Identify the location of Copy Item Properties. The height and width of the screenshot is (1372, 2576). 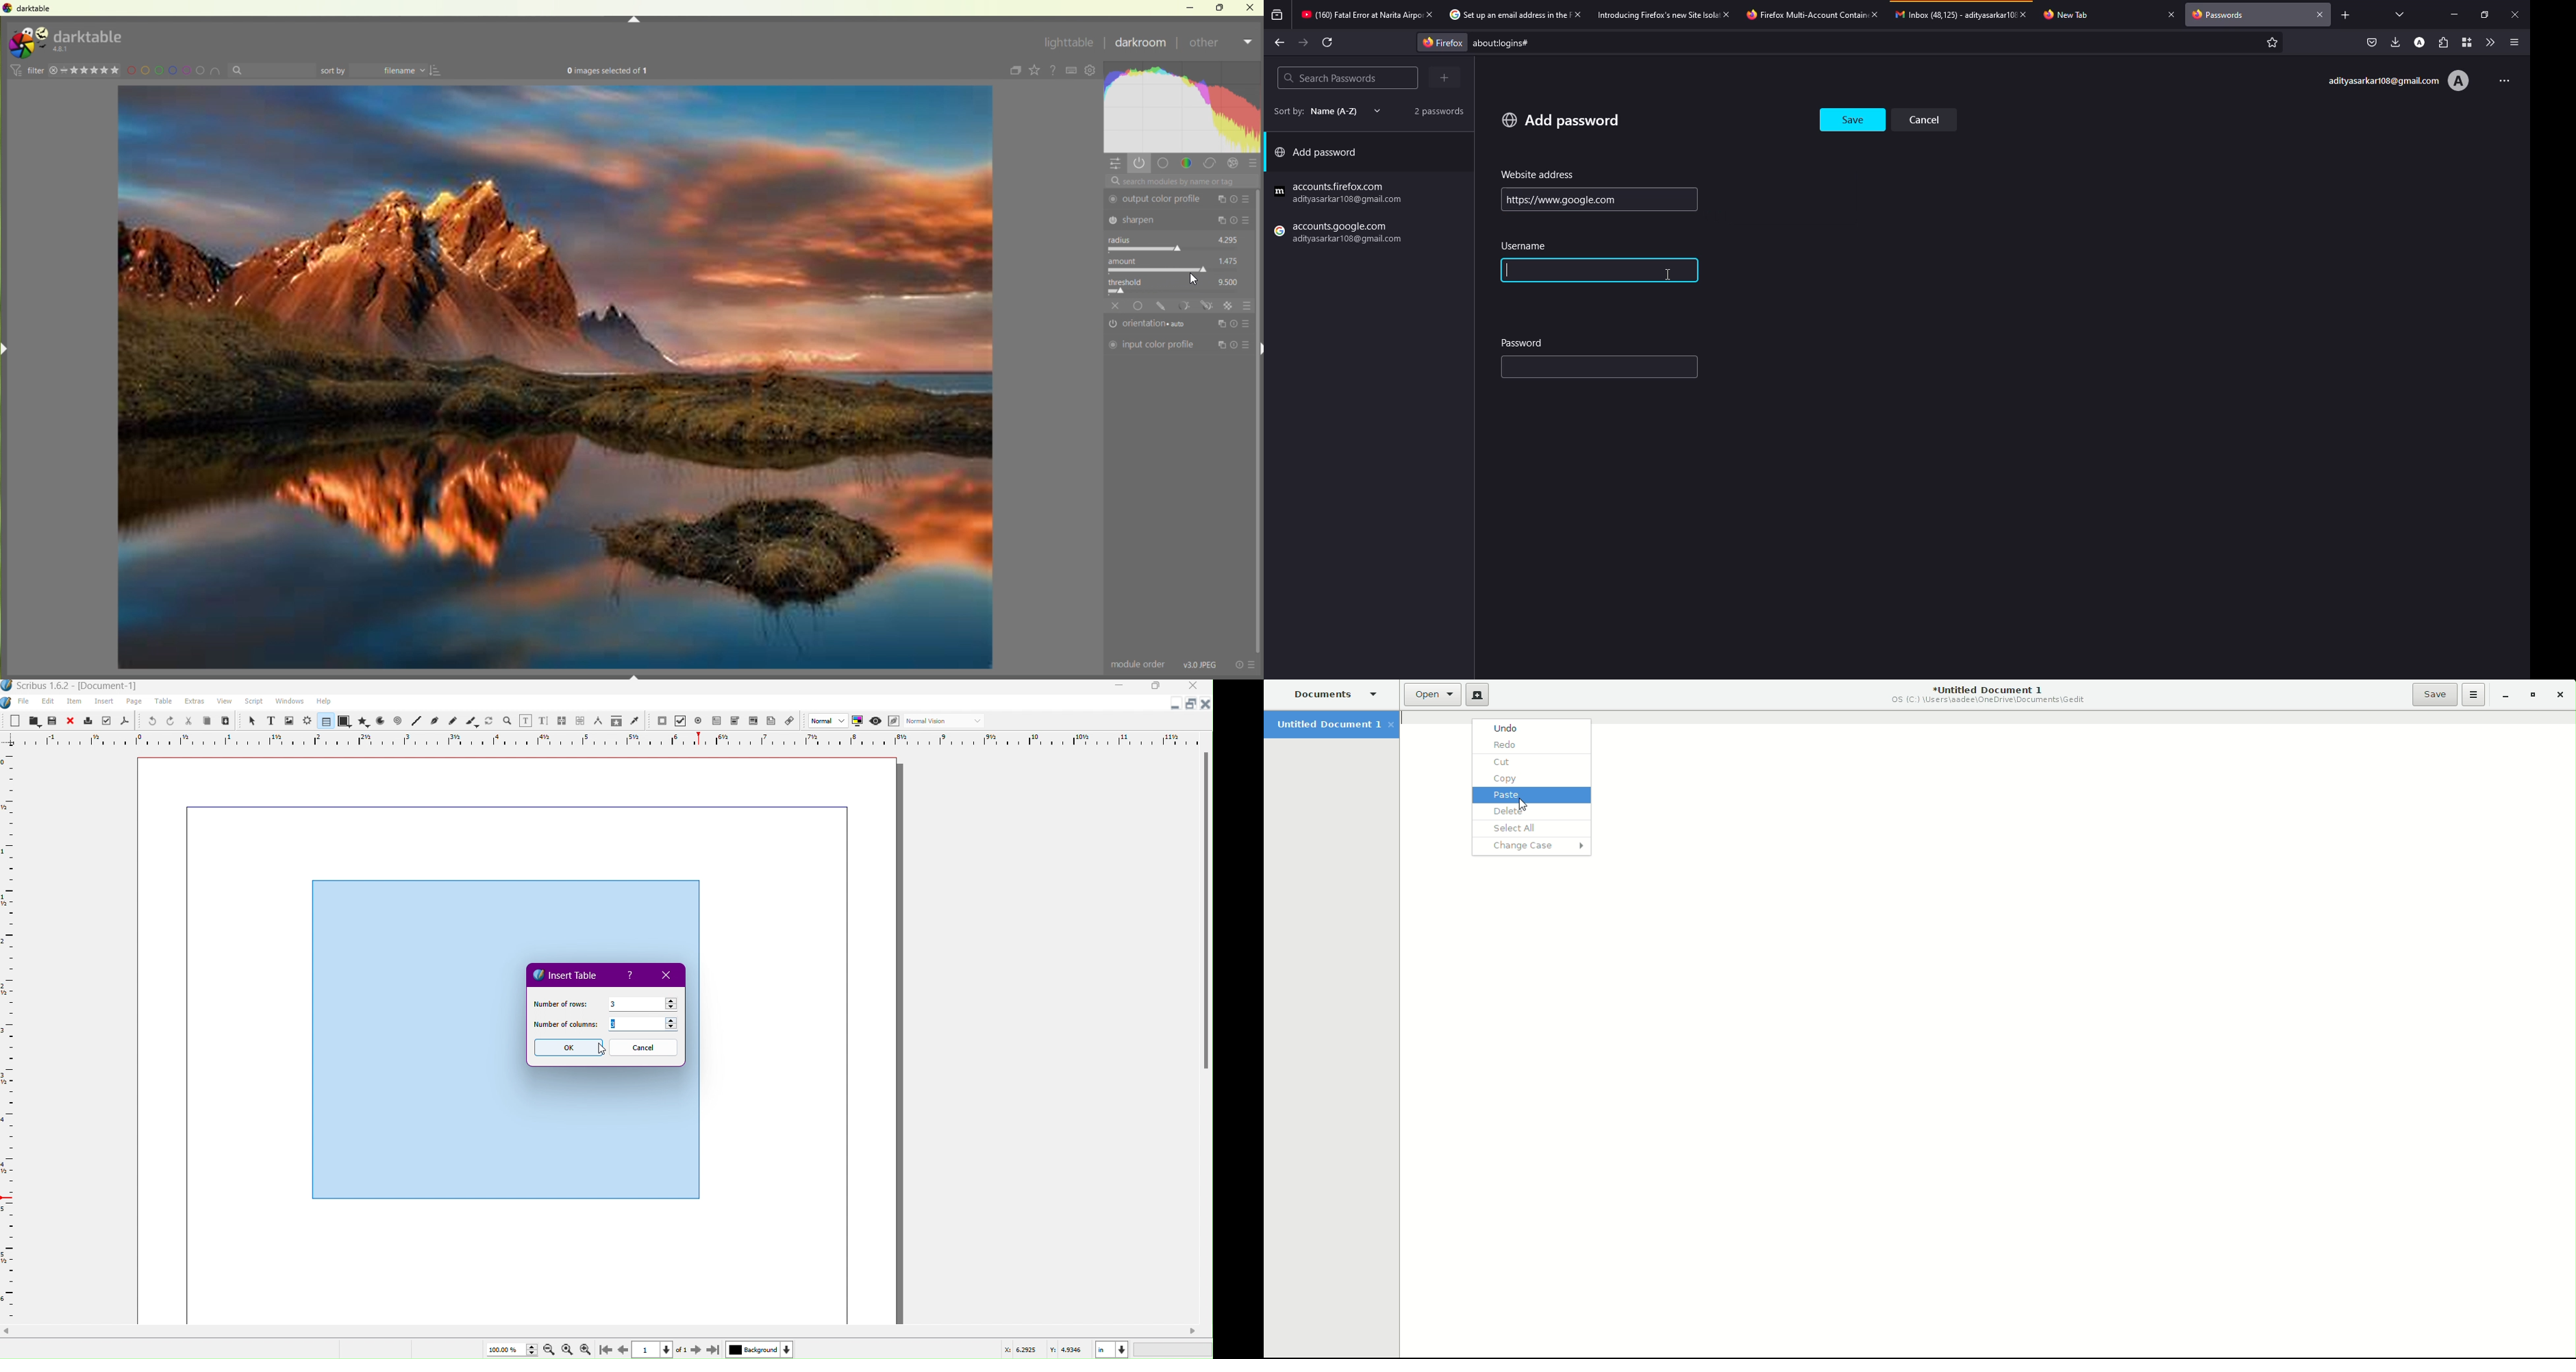
(616, 721).